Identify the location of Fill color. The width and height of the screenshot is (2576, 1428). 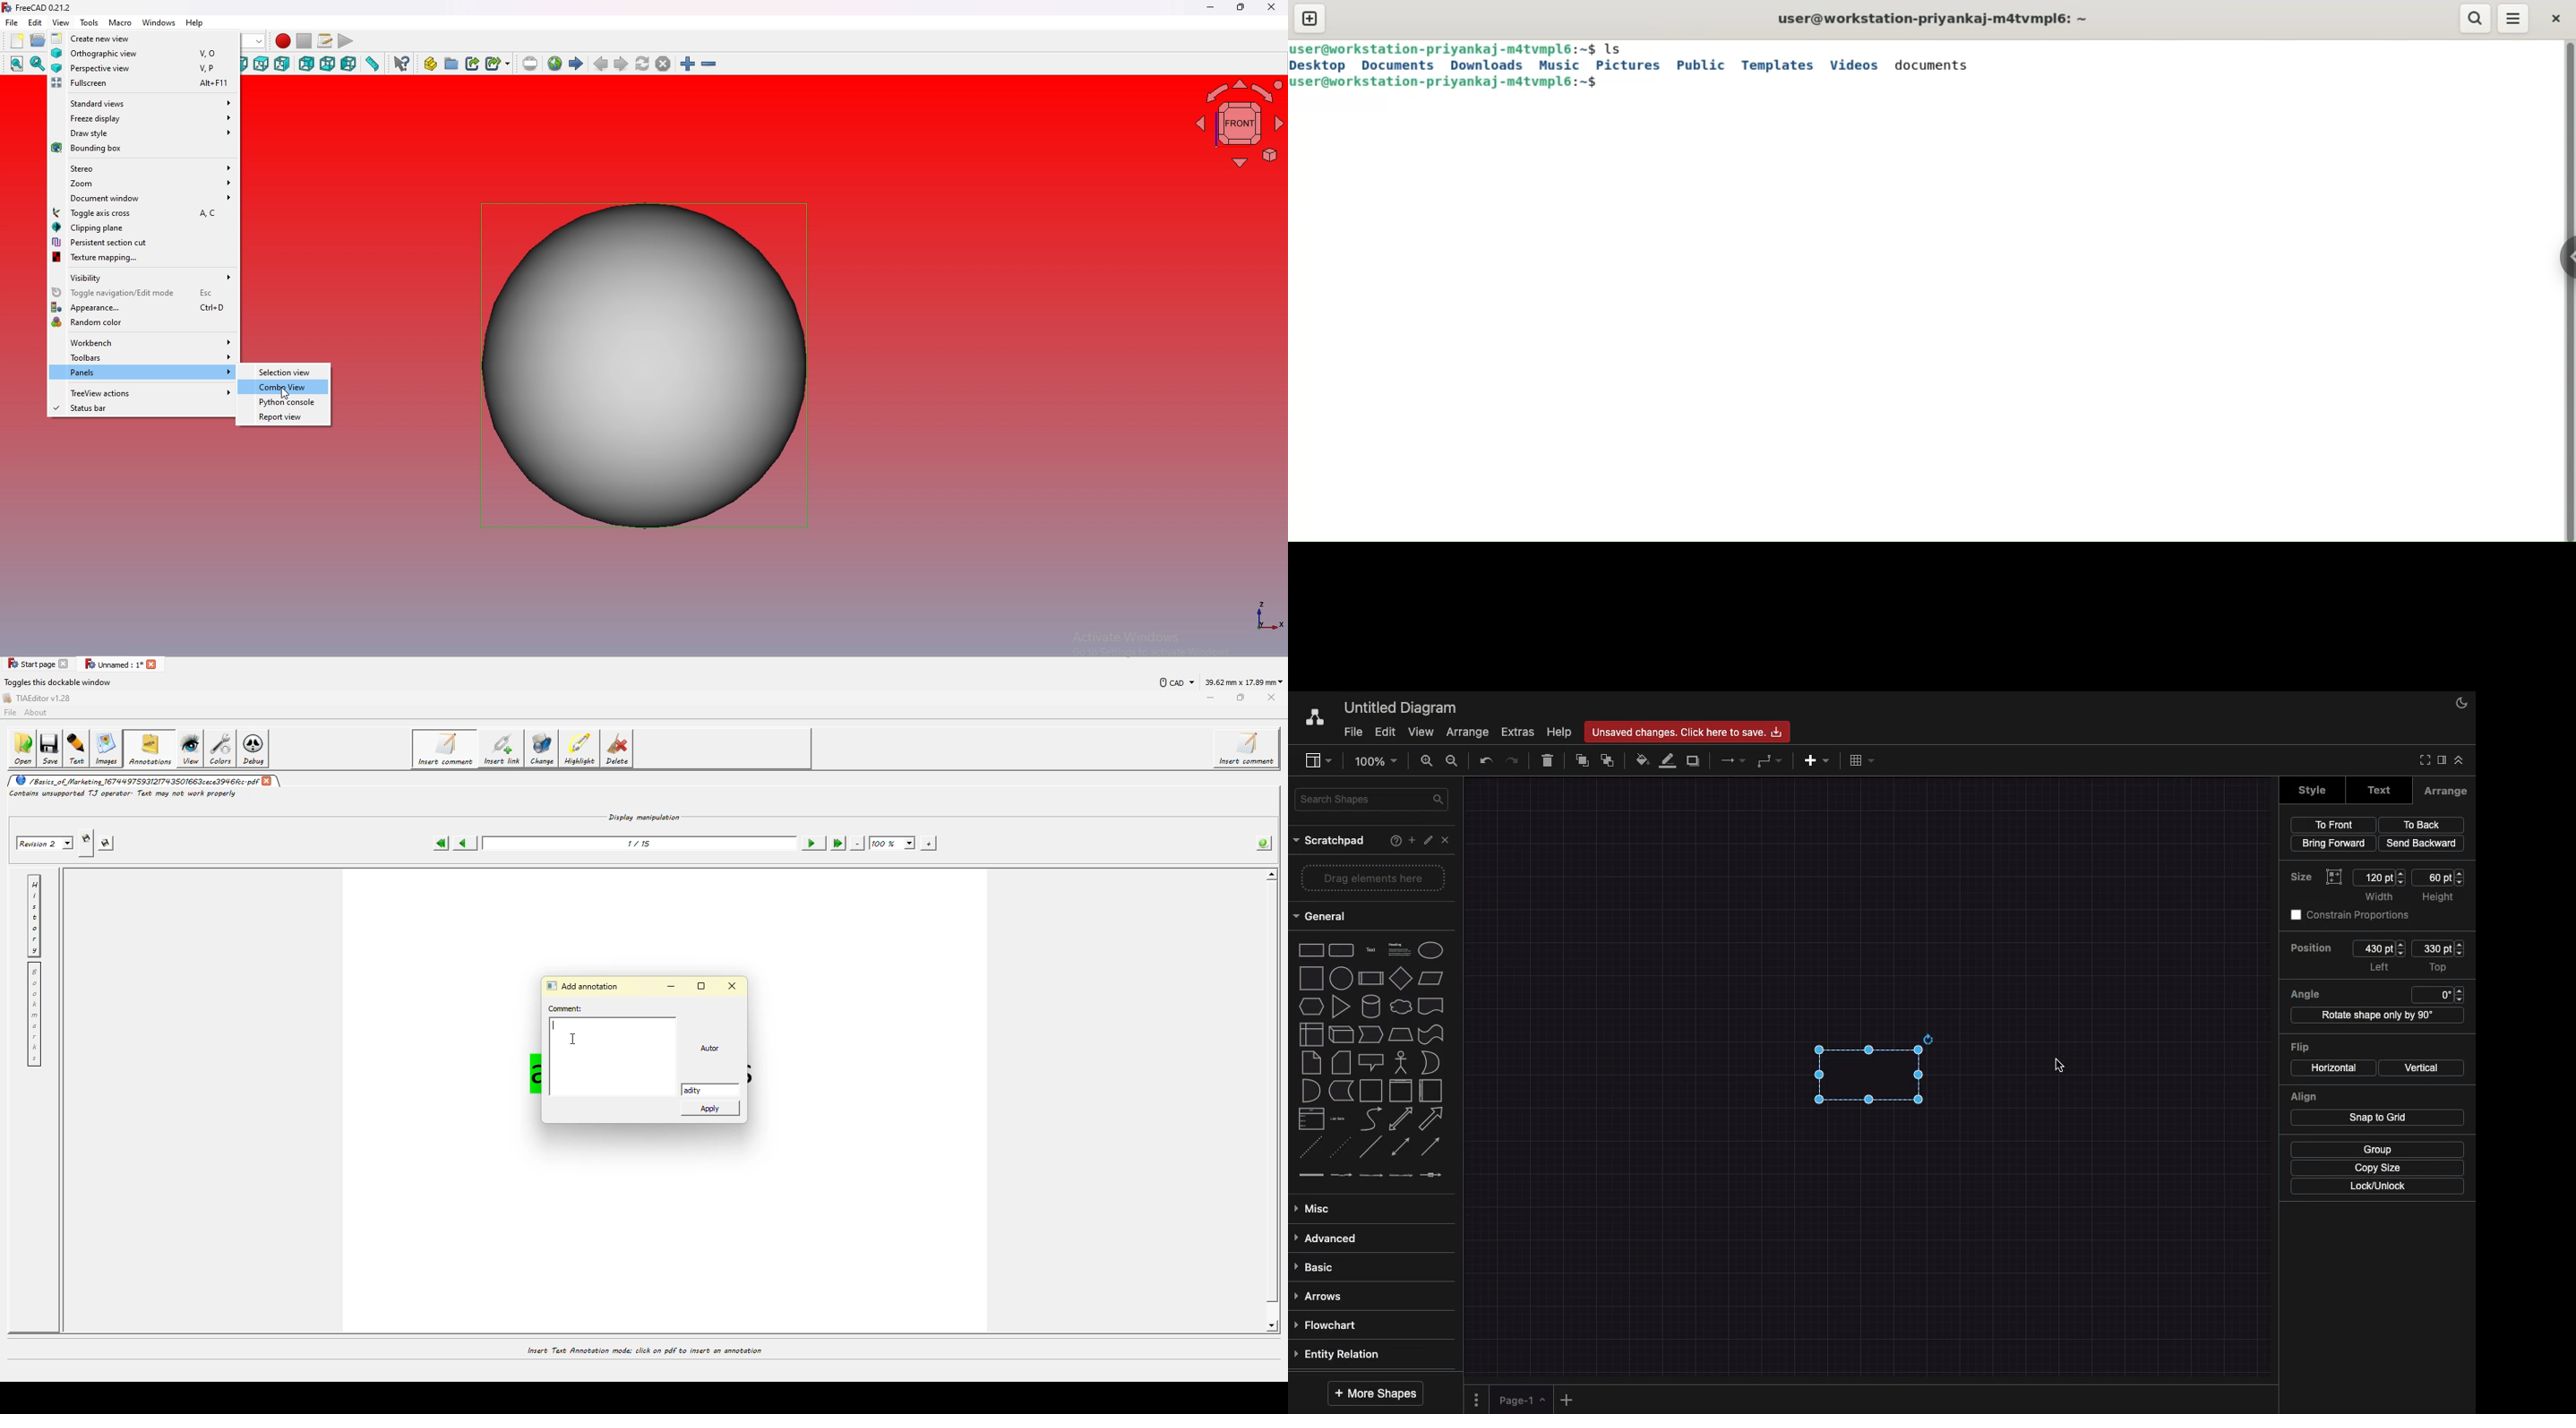
(1639, 763).